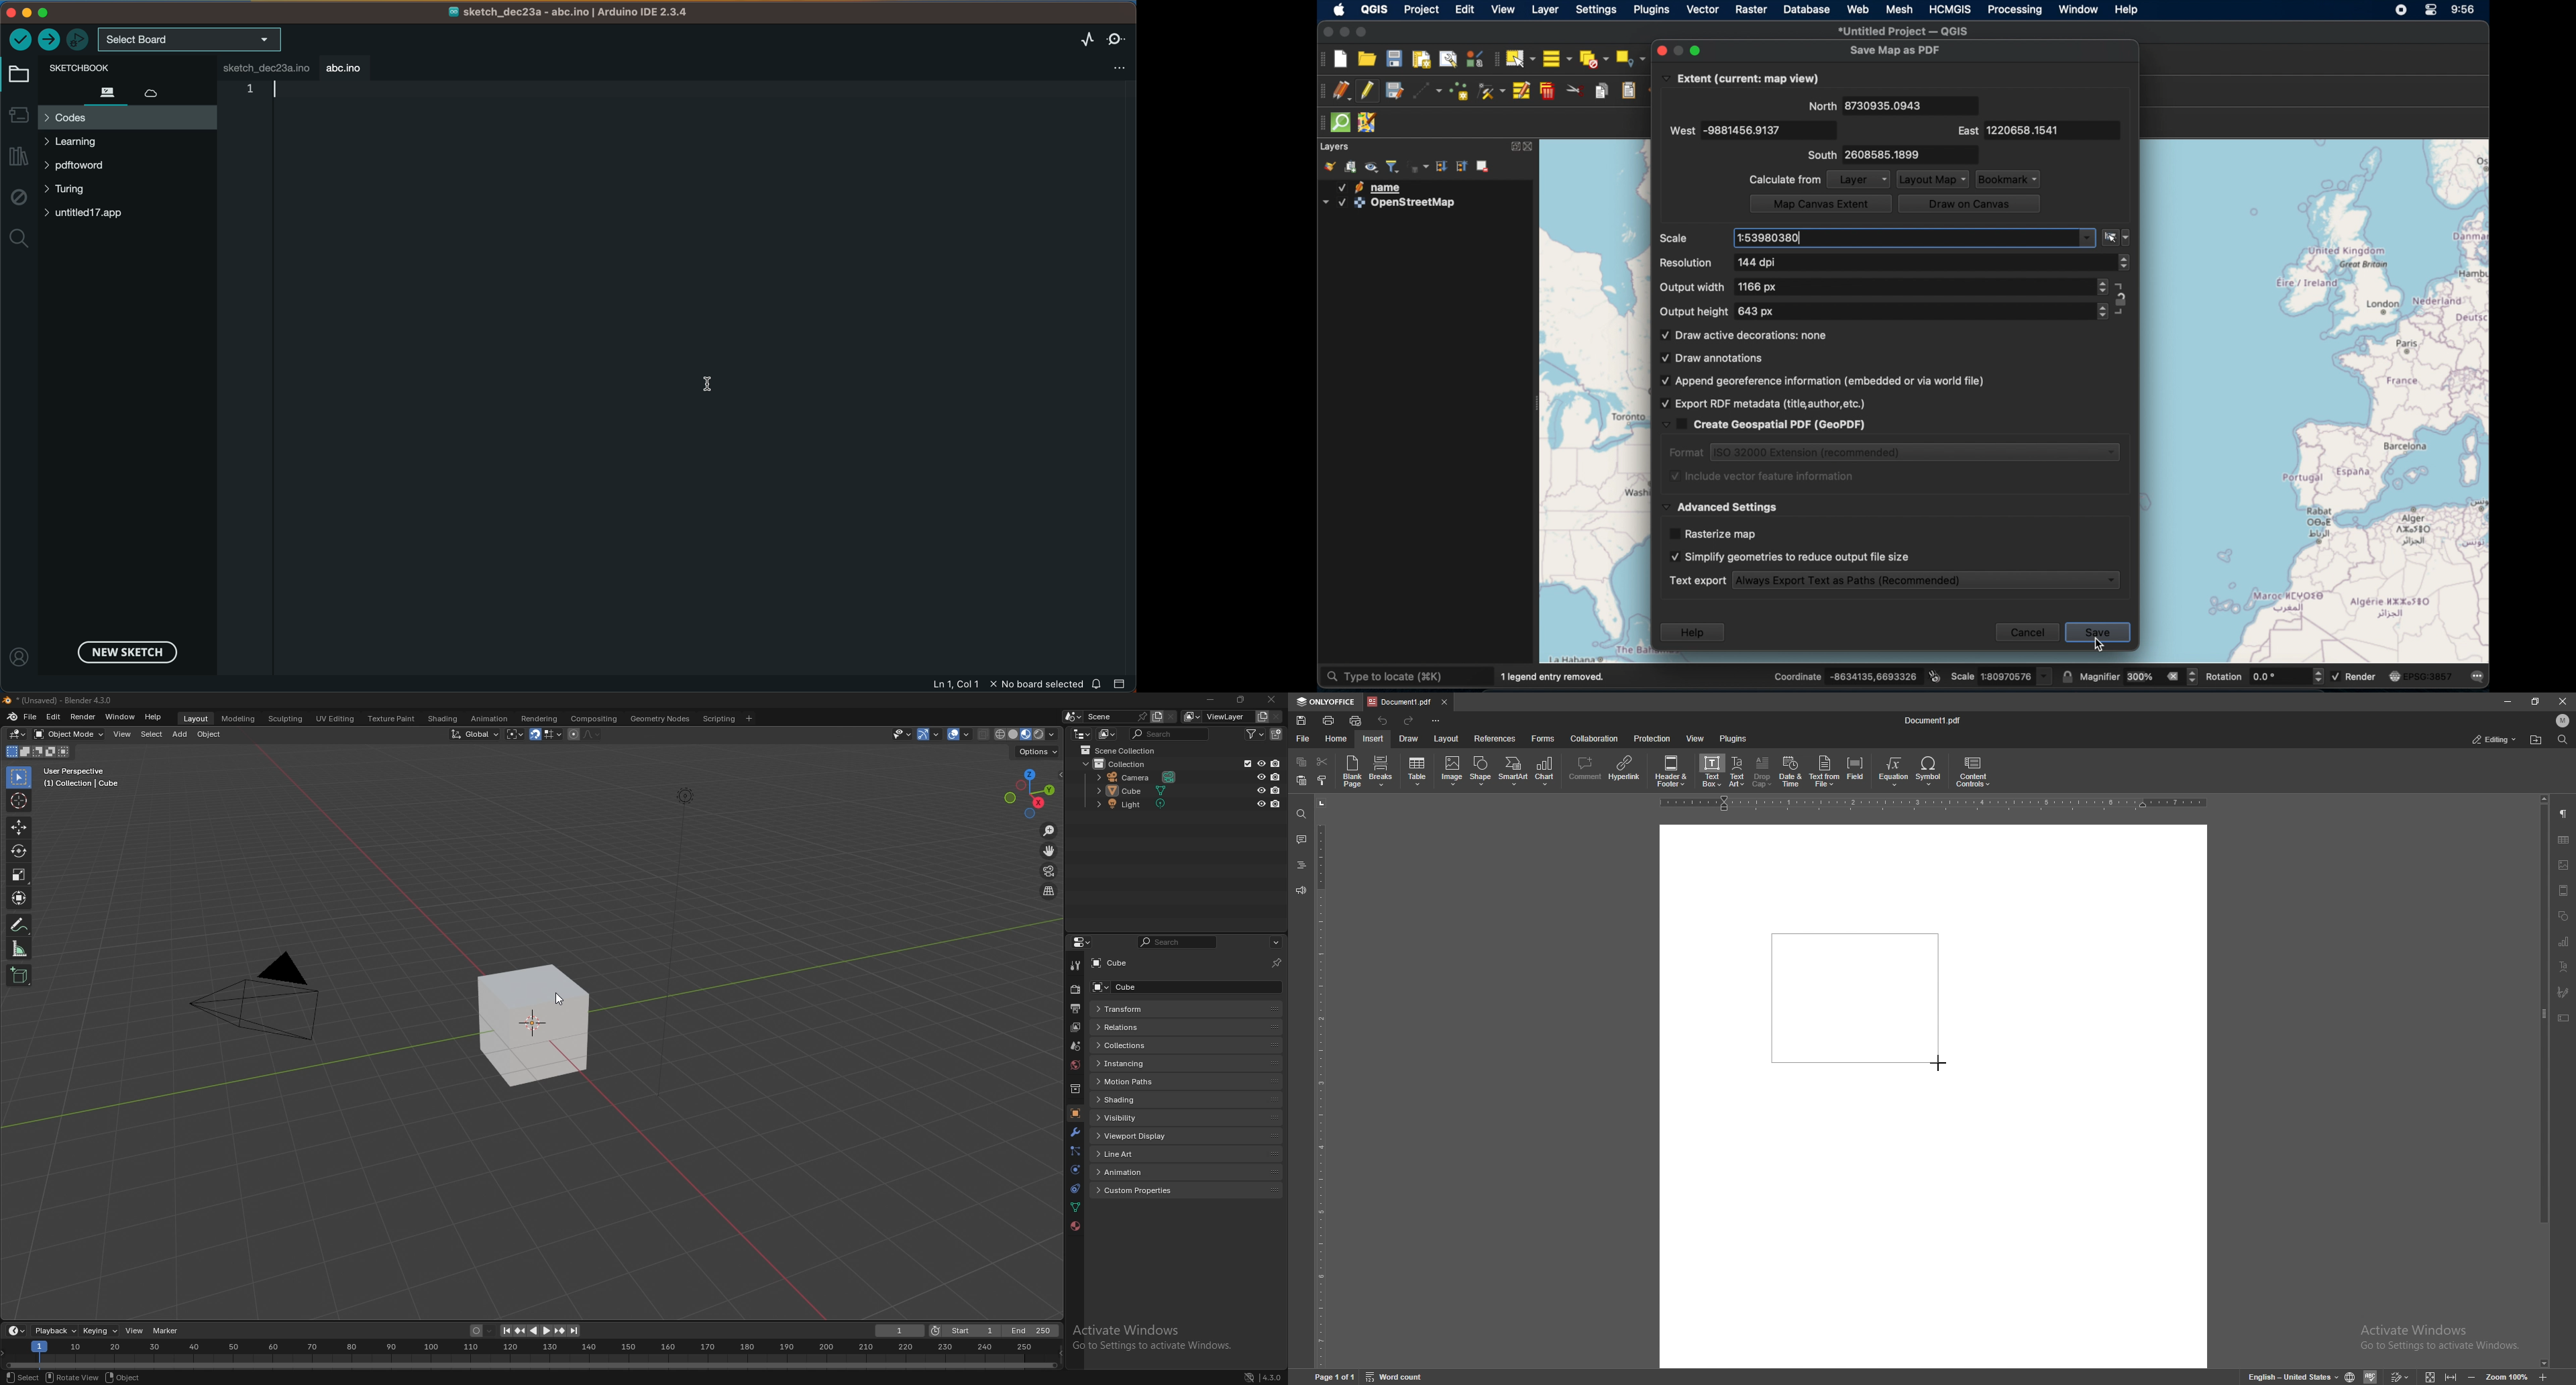 This screenshot has height=1400, width=2576. I want to click on comment, so click(1584, 770).